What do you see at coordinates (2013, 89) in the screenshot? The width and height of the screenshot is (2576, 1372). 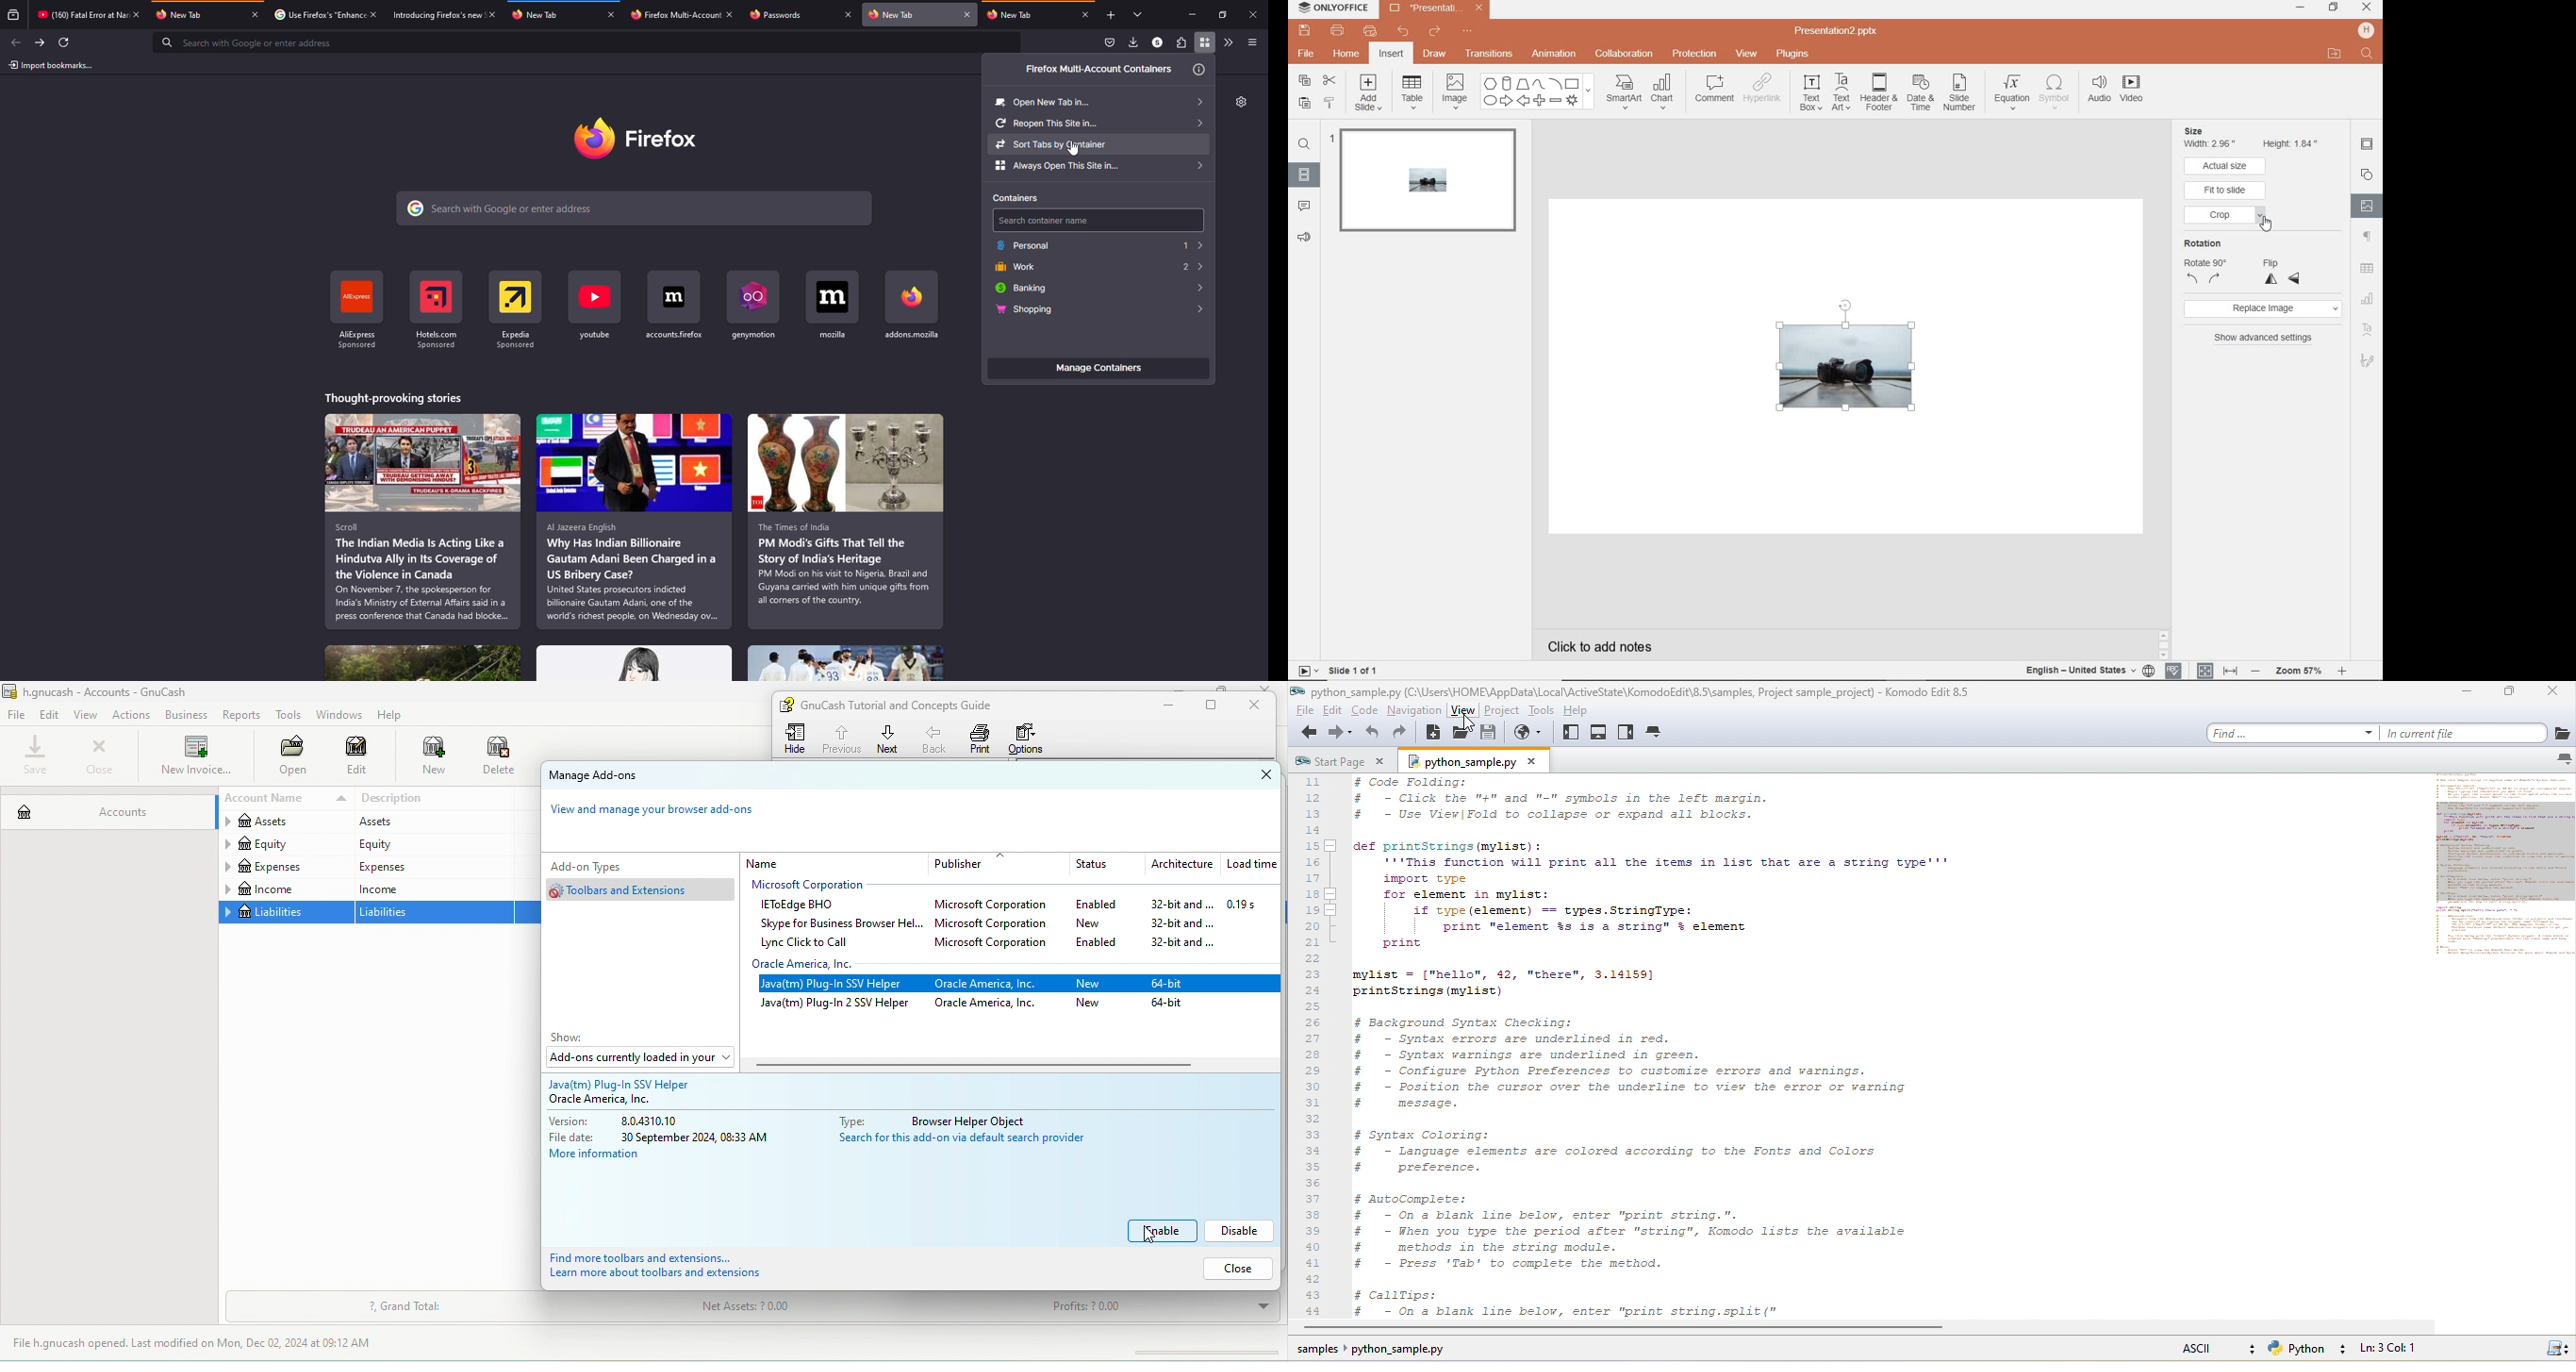 I see `equation` at bounding box center [2013, 89].